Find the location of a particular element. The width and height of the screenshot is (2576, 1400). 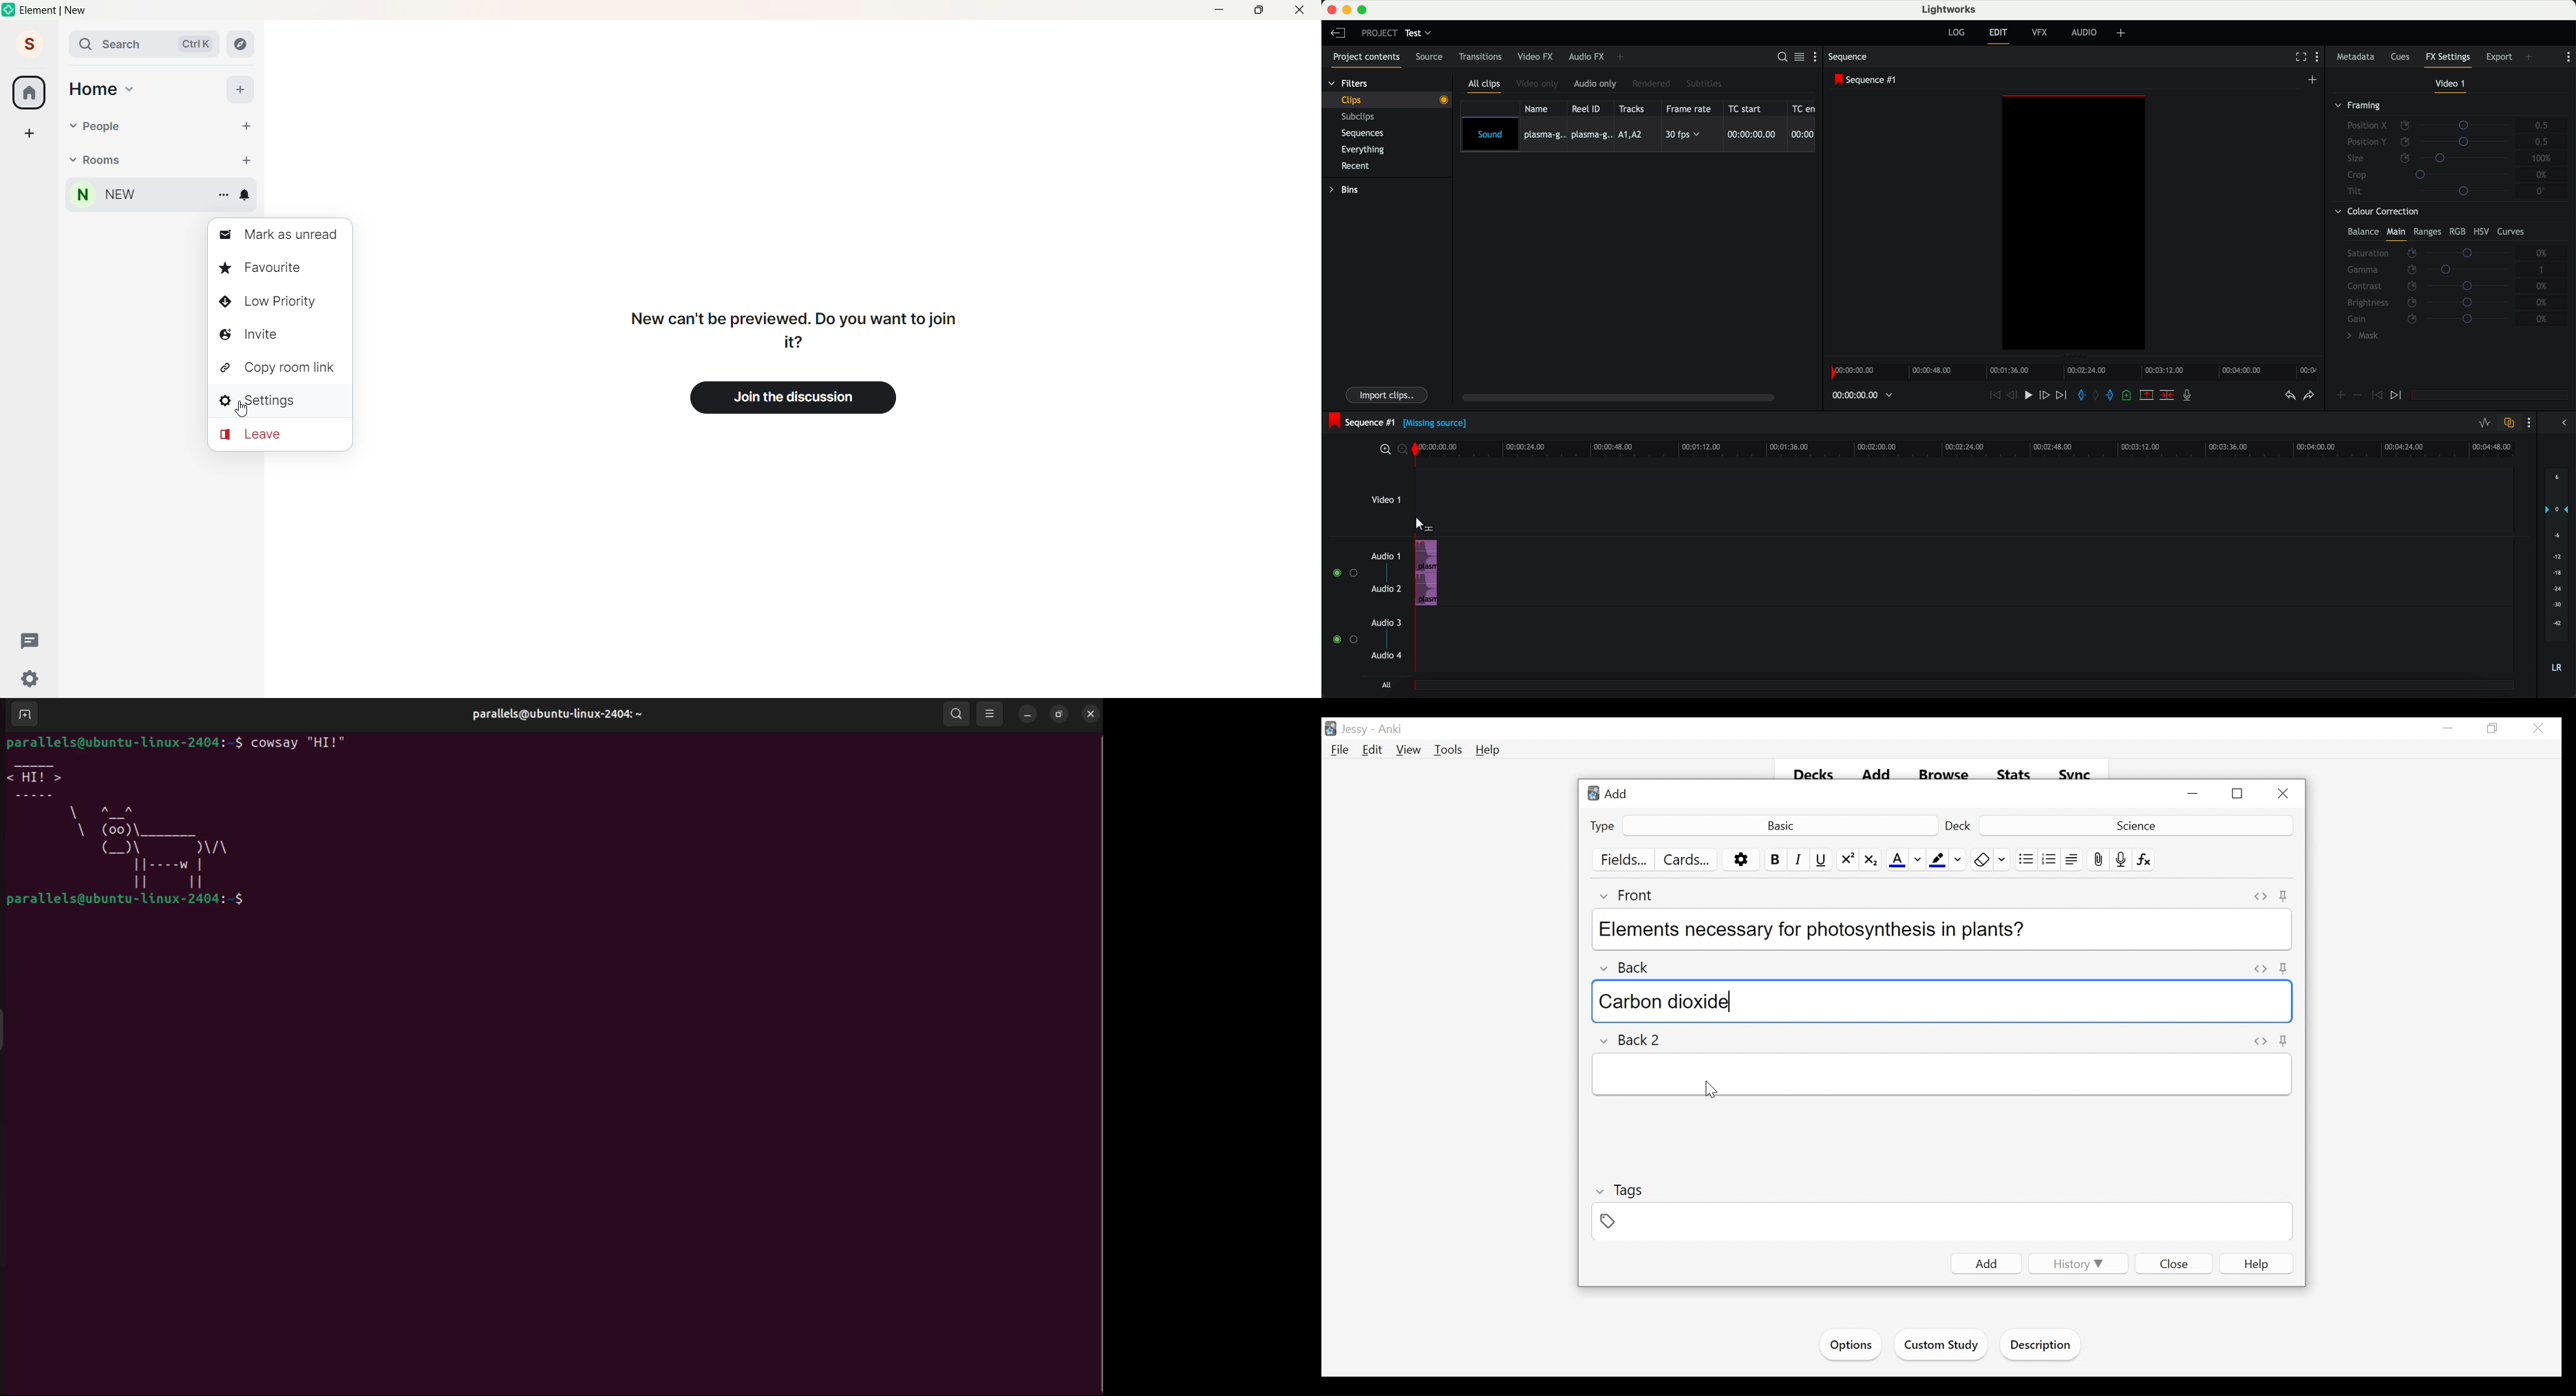

Restore is located at coordinates (2492, 729).